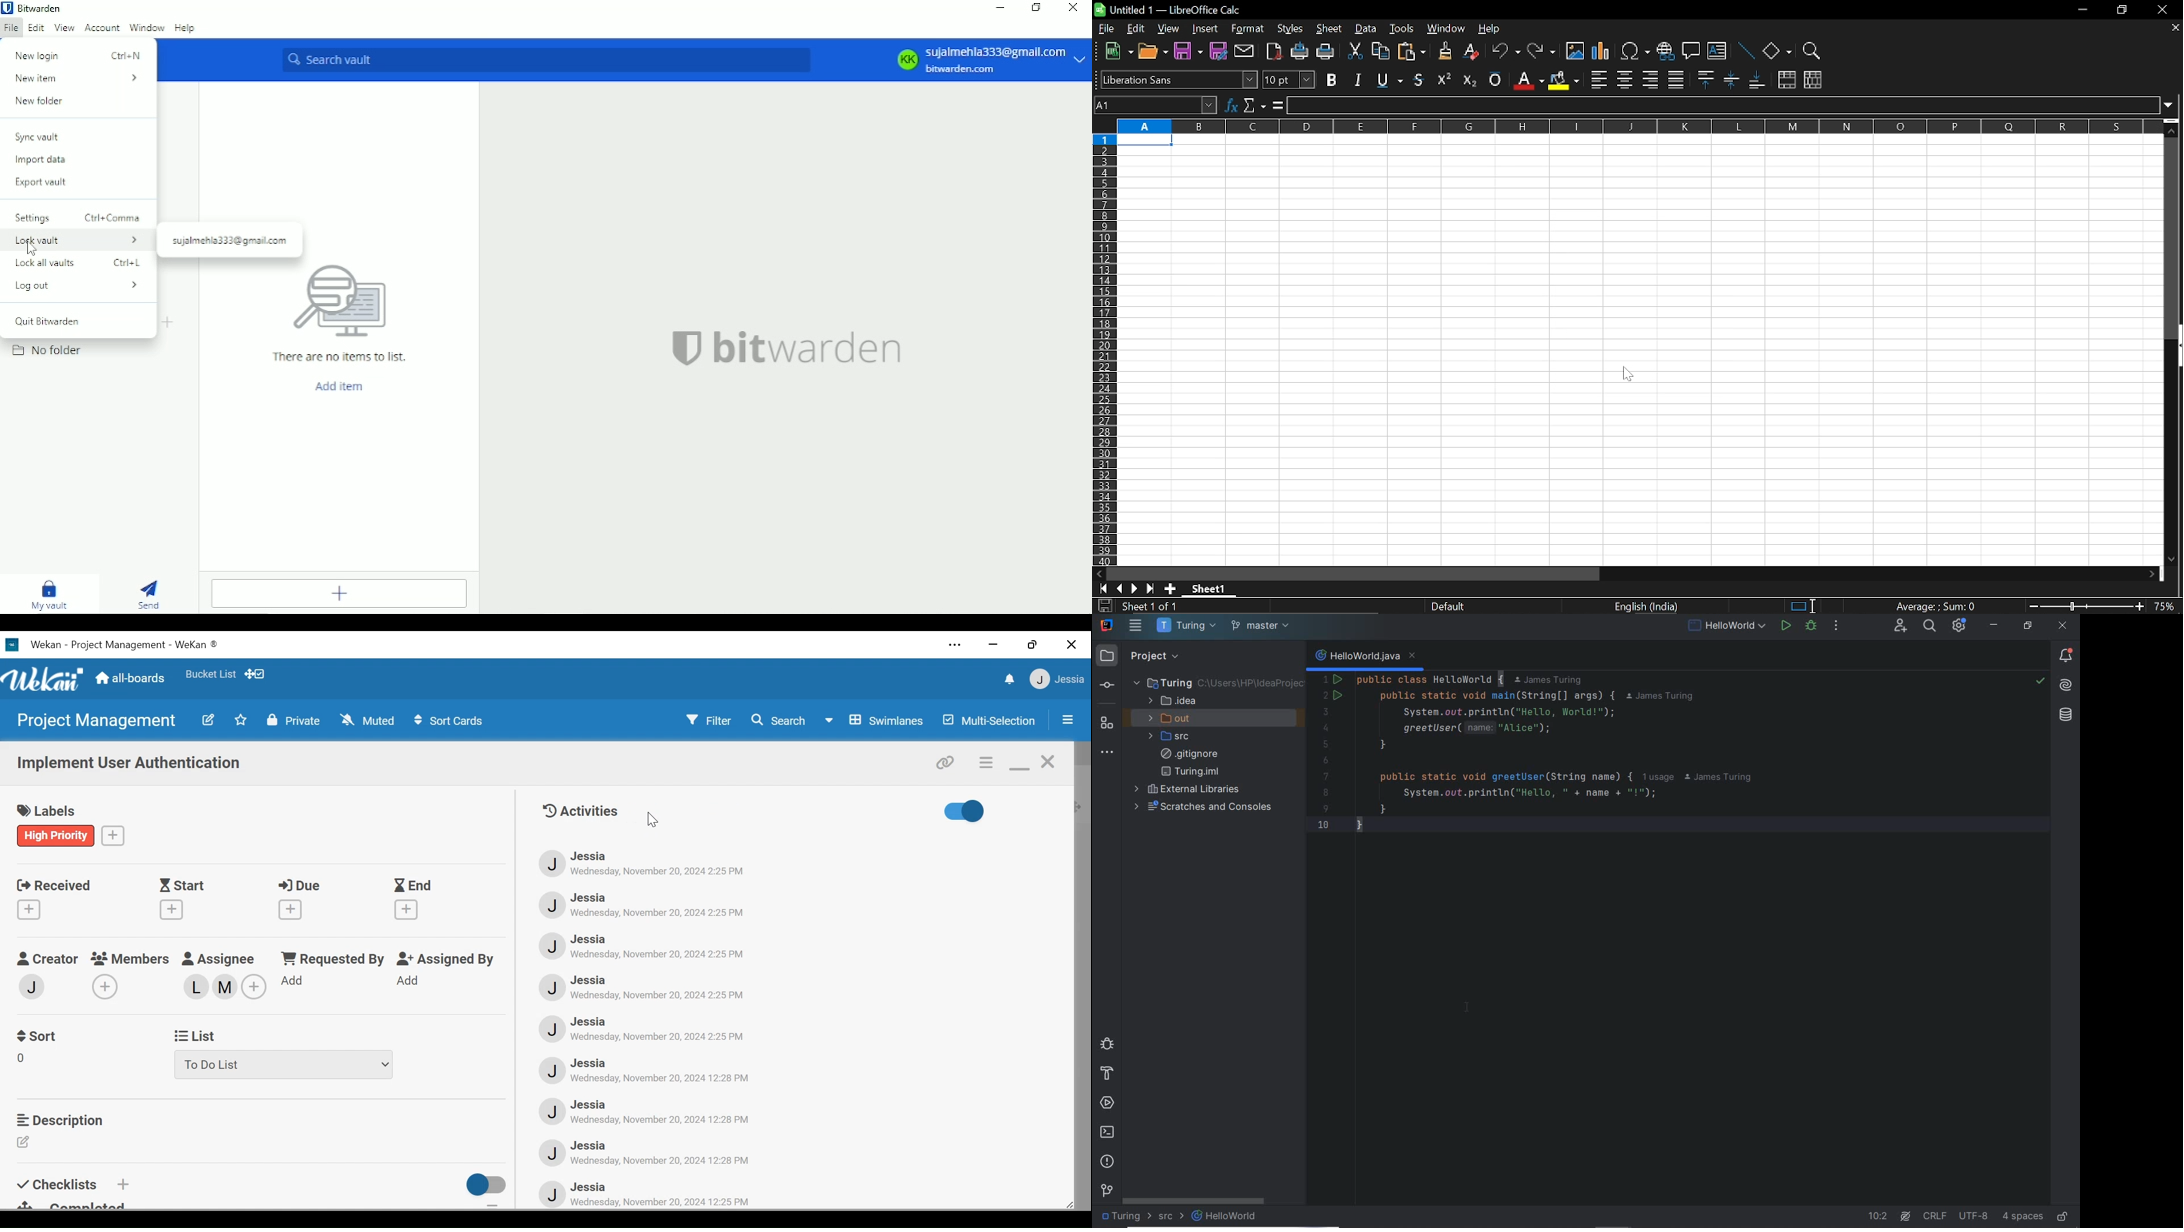 The height and width of the screenshot is (1232, 2184). Describe the element at coordinates (48, 956) in the screenshot. I see `Creator` at that location.